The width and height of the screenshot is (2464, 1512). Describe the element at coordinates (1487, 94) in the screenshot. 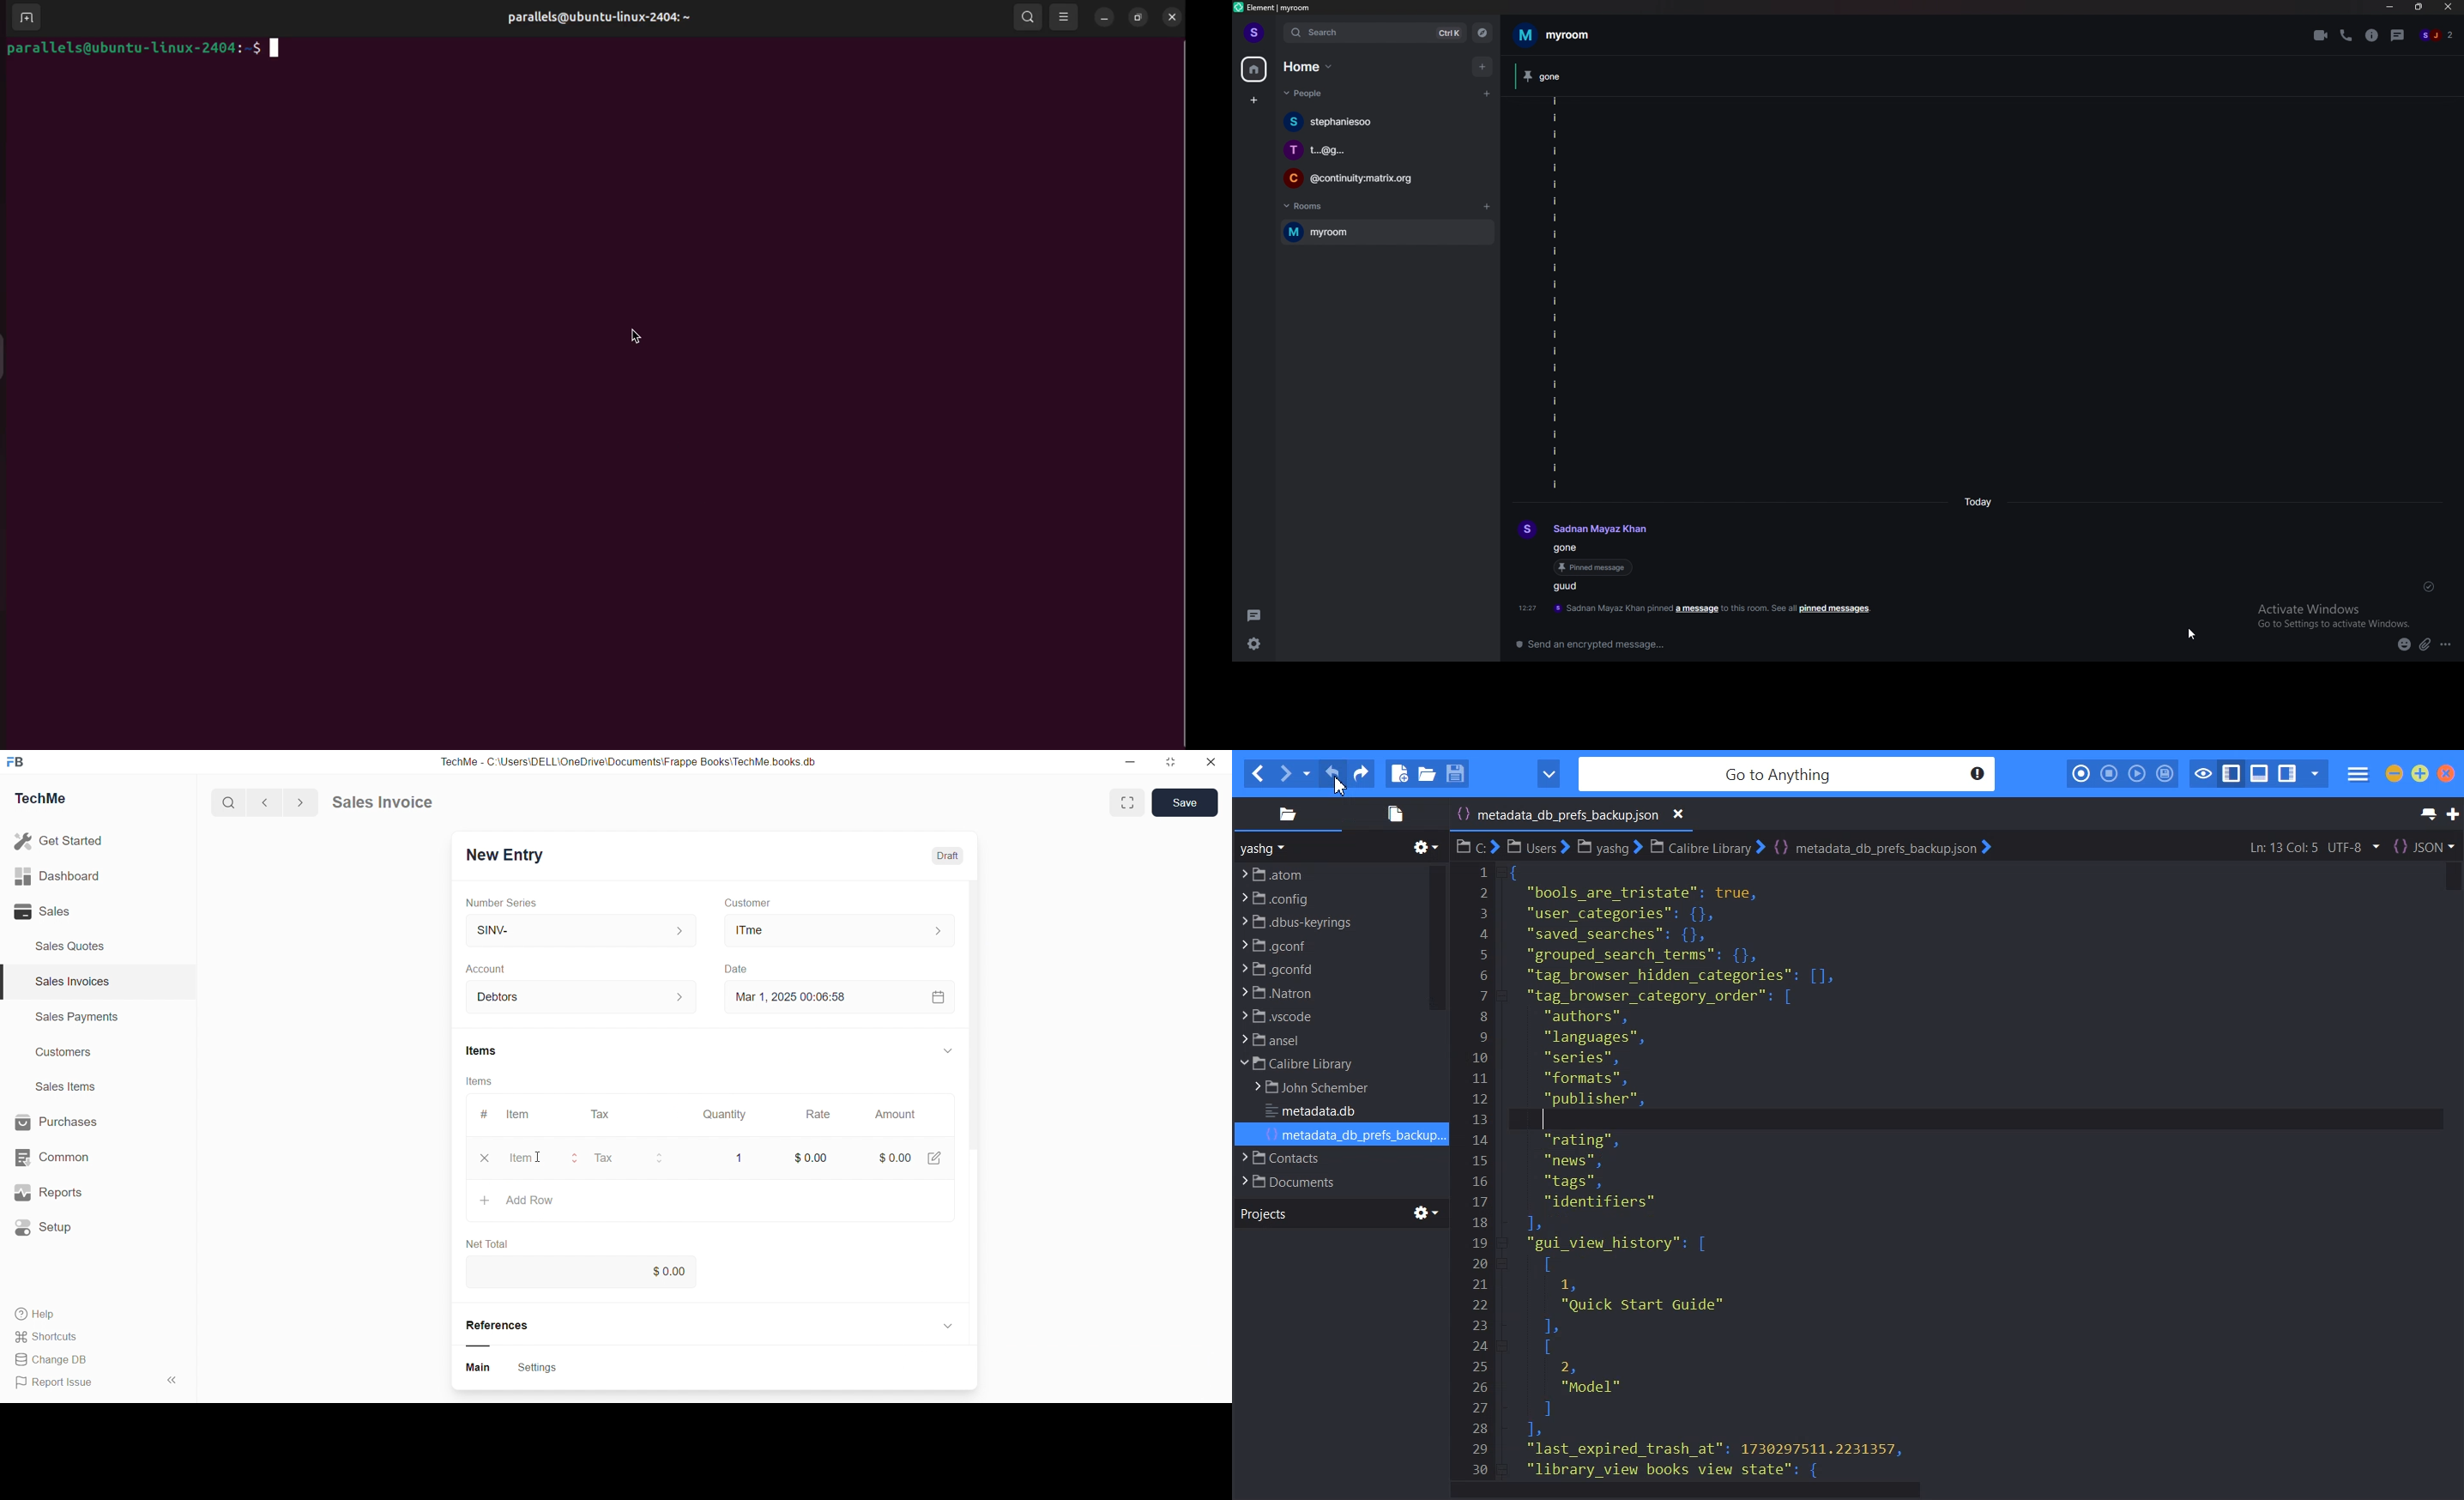

I see `start chat` at that location.